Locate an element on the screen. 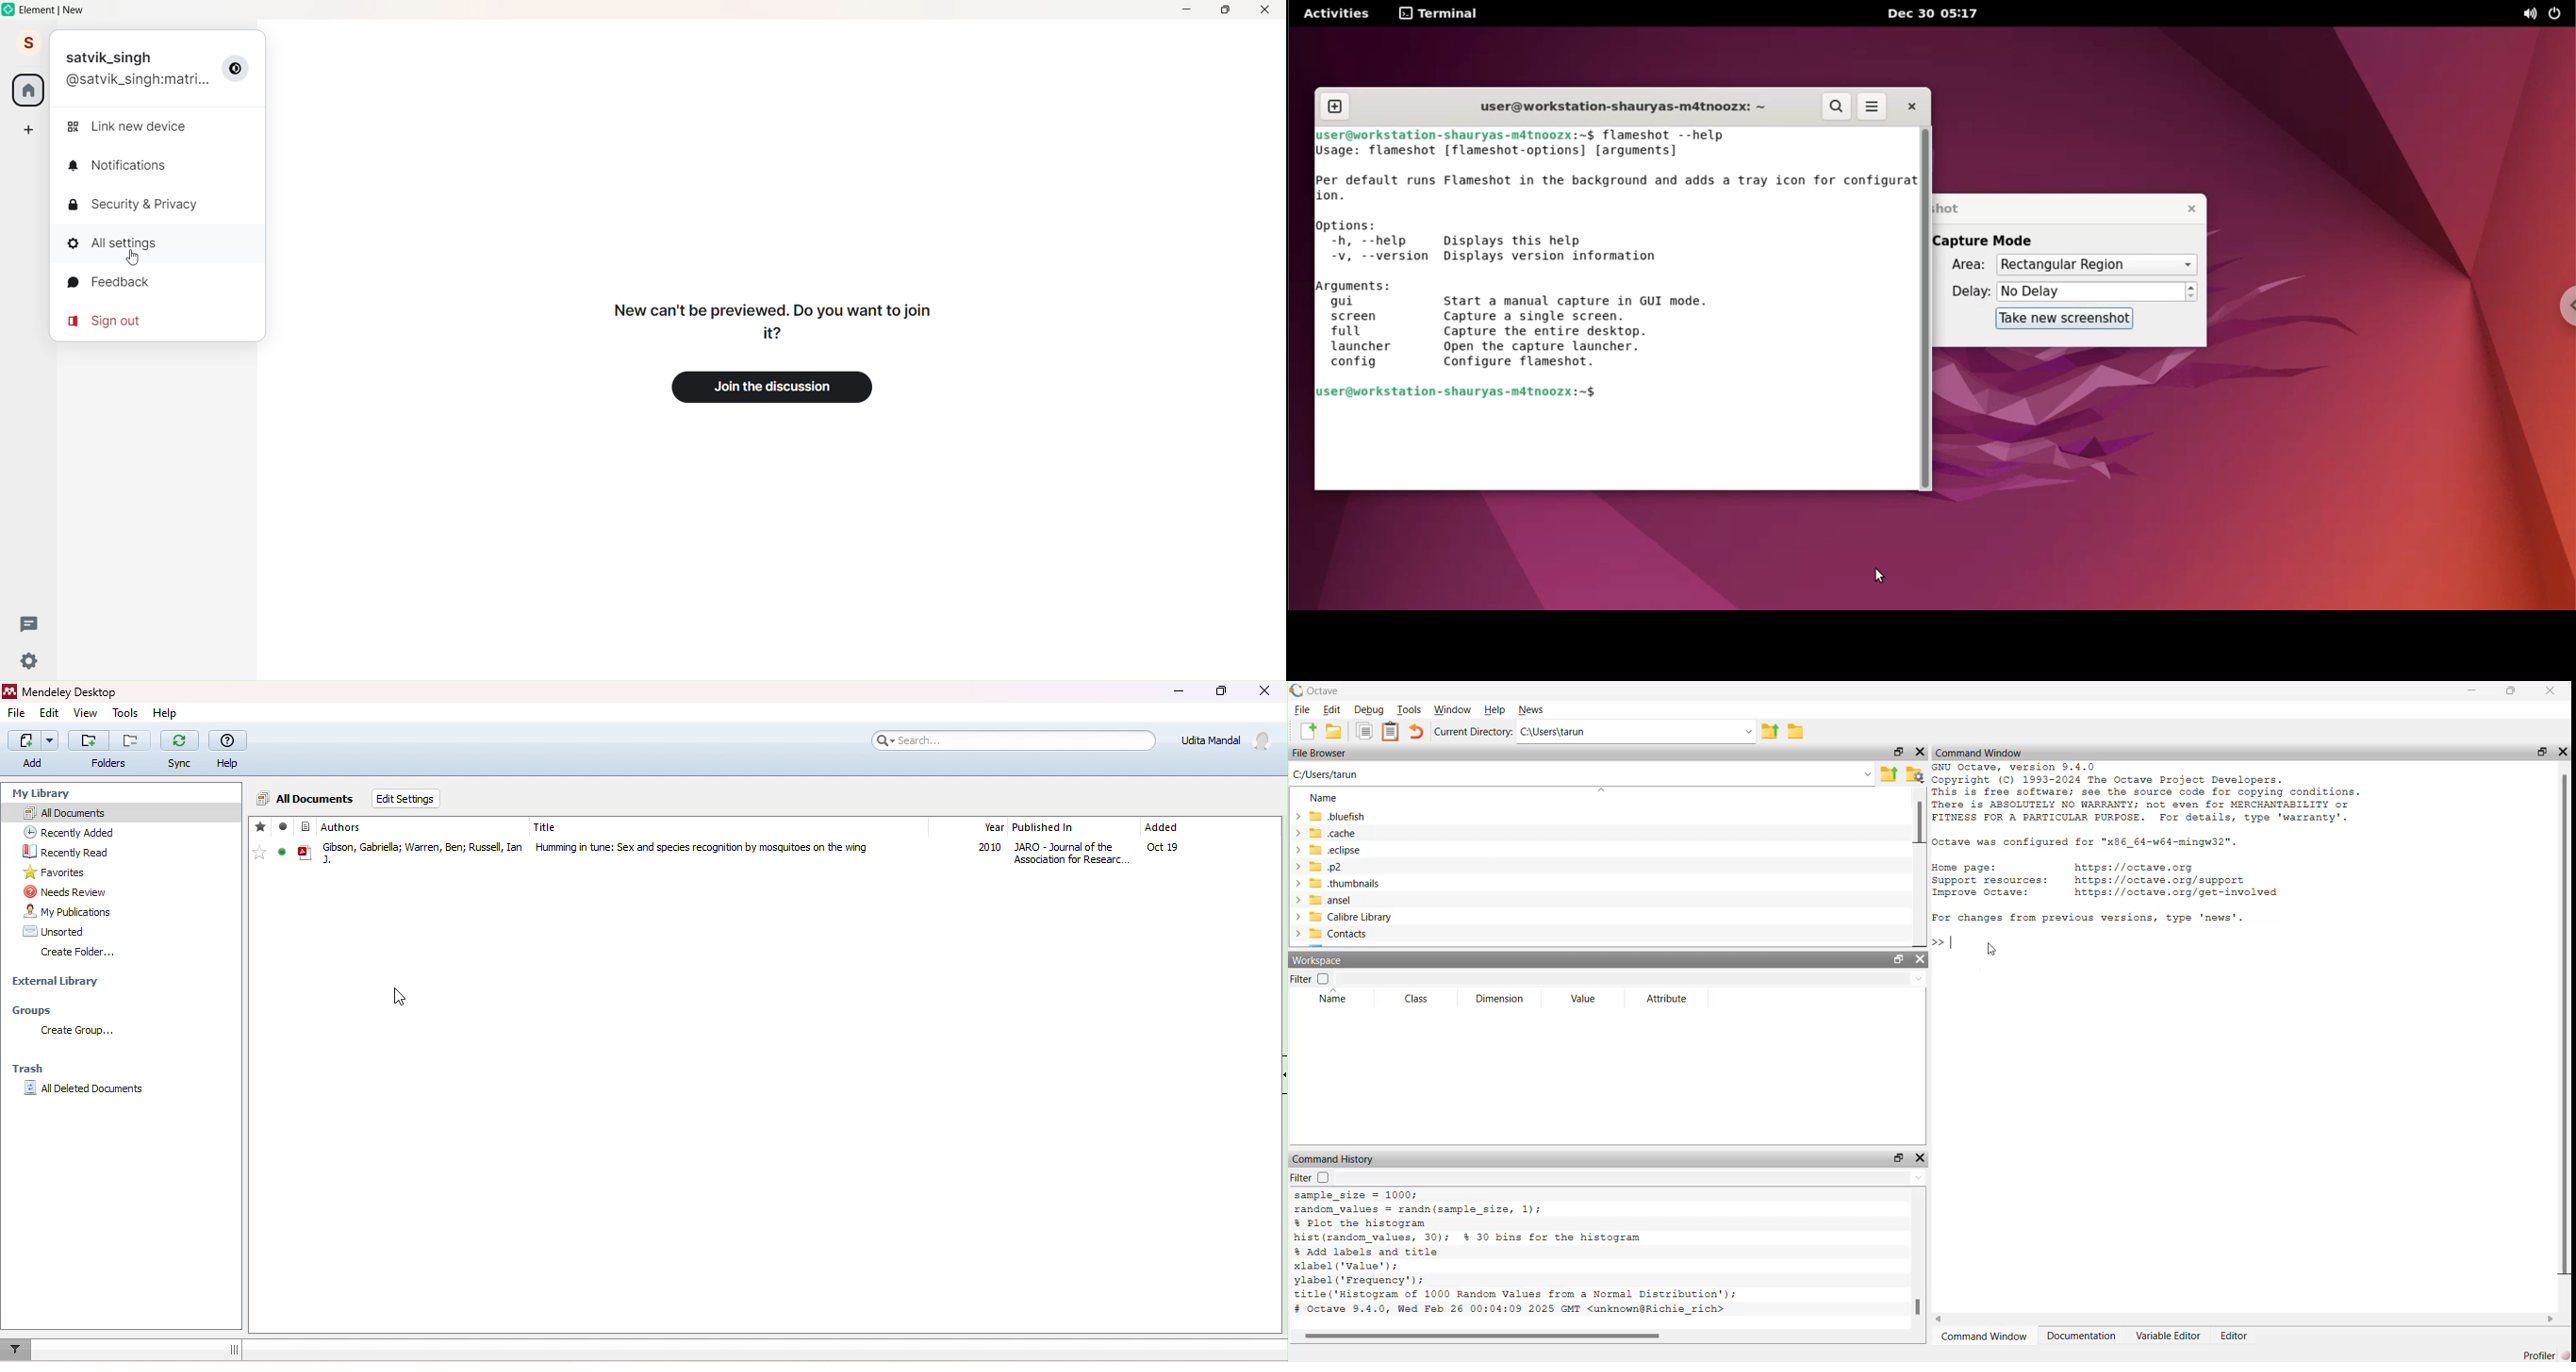  Maximize is located at coordinates (1223, 11).